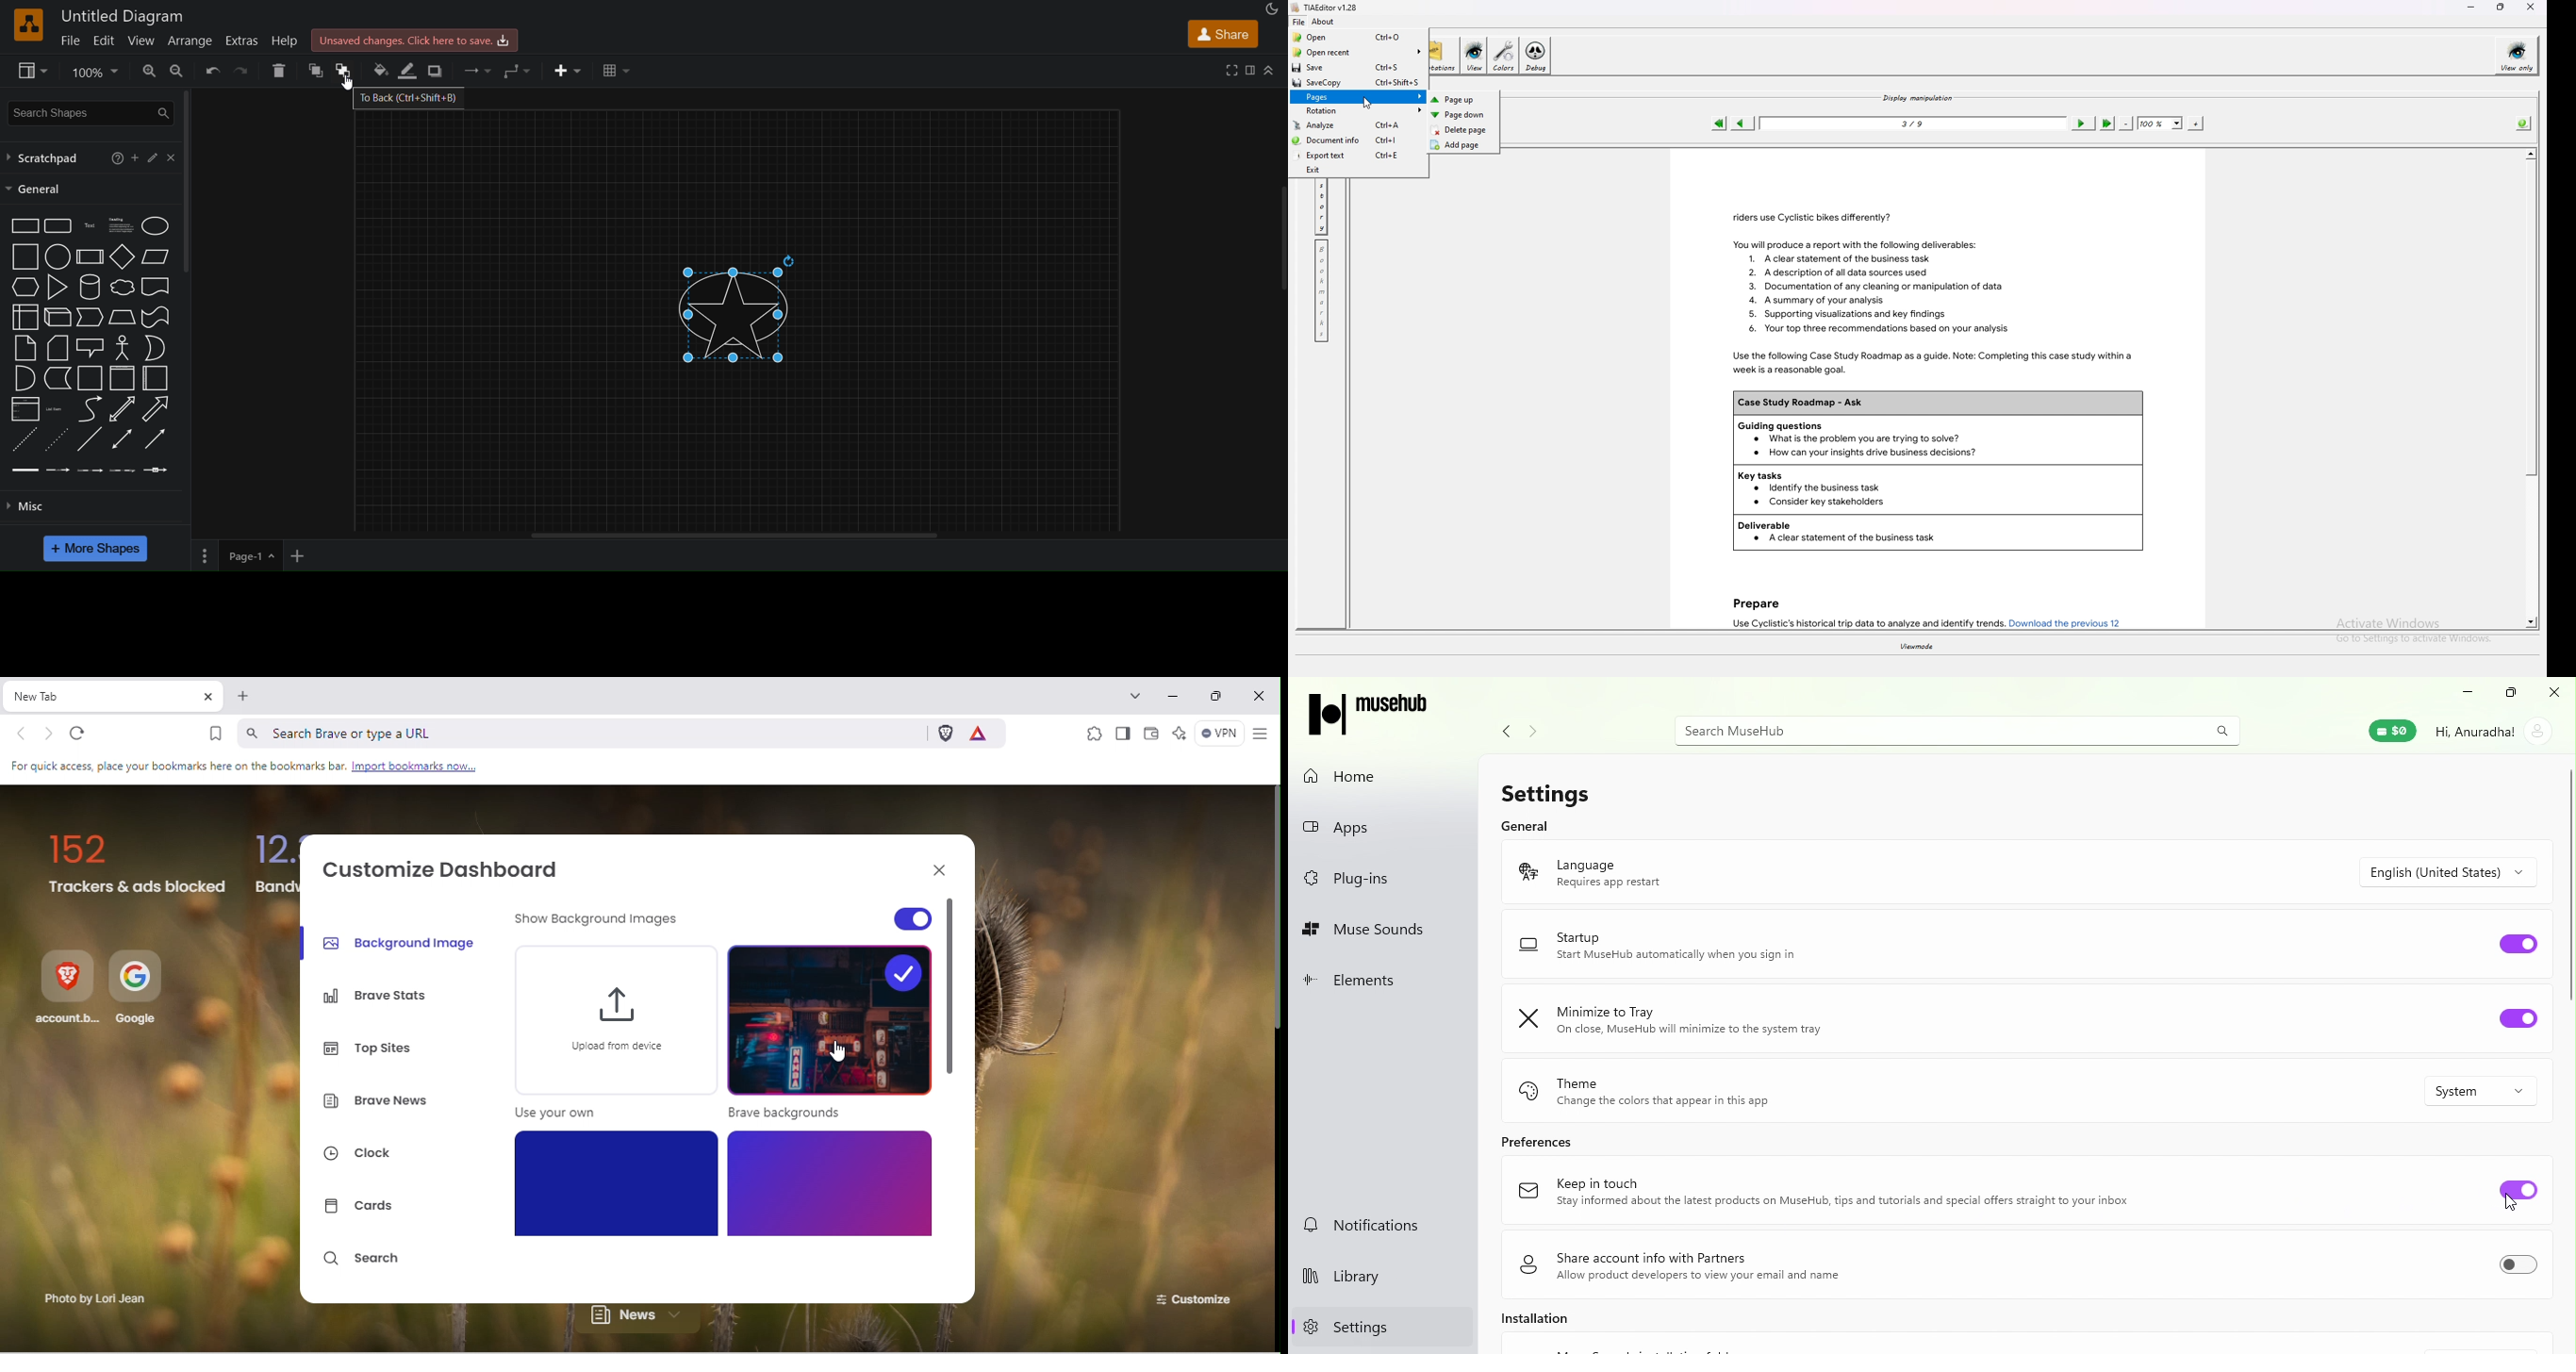 The height and width of the screenshot is (1372, 2576). I want to click on fill color, so click(380, 71).